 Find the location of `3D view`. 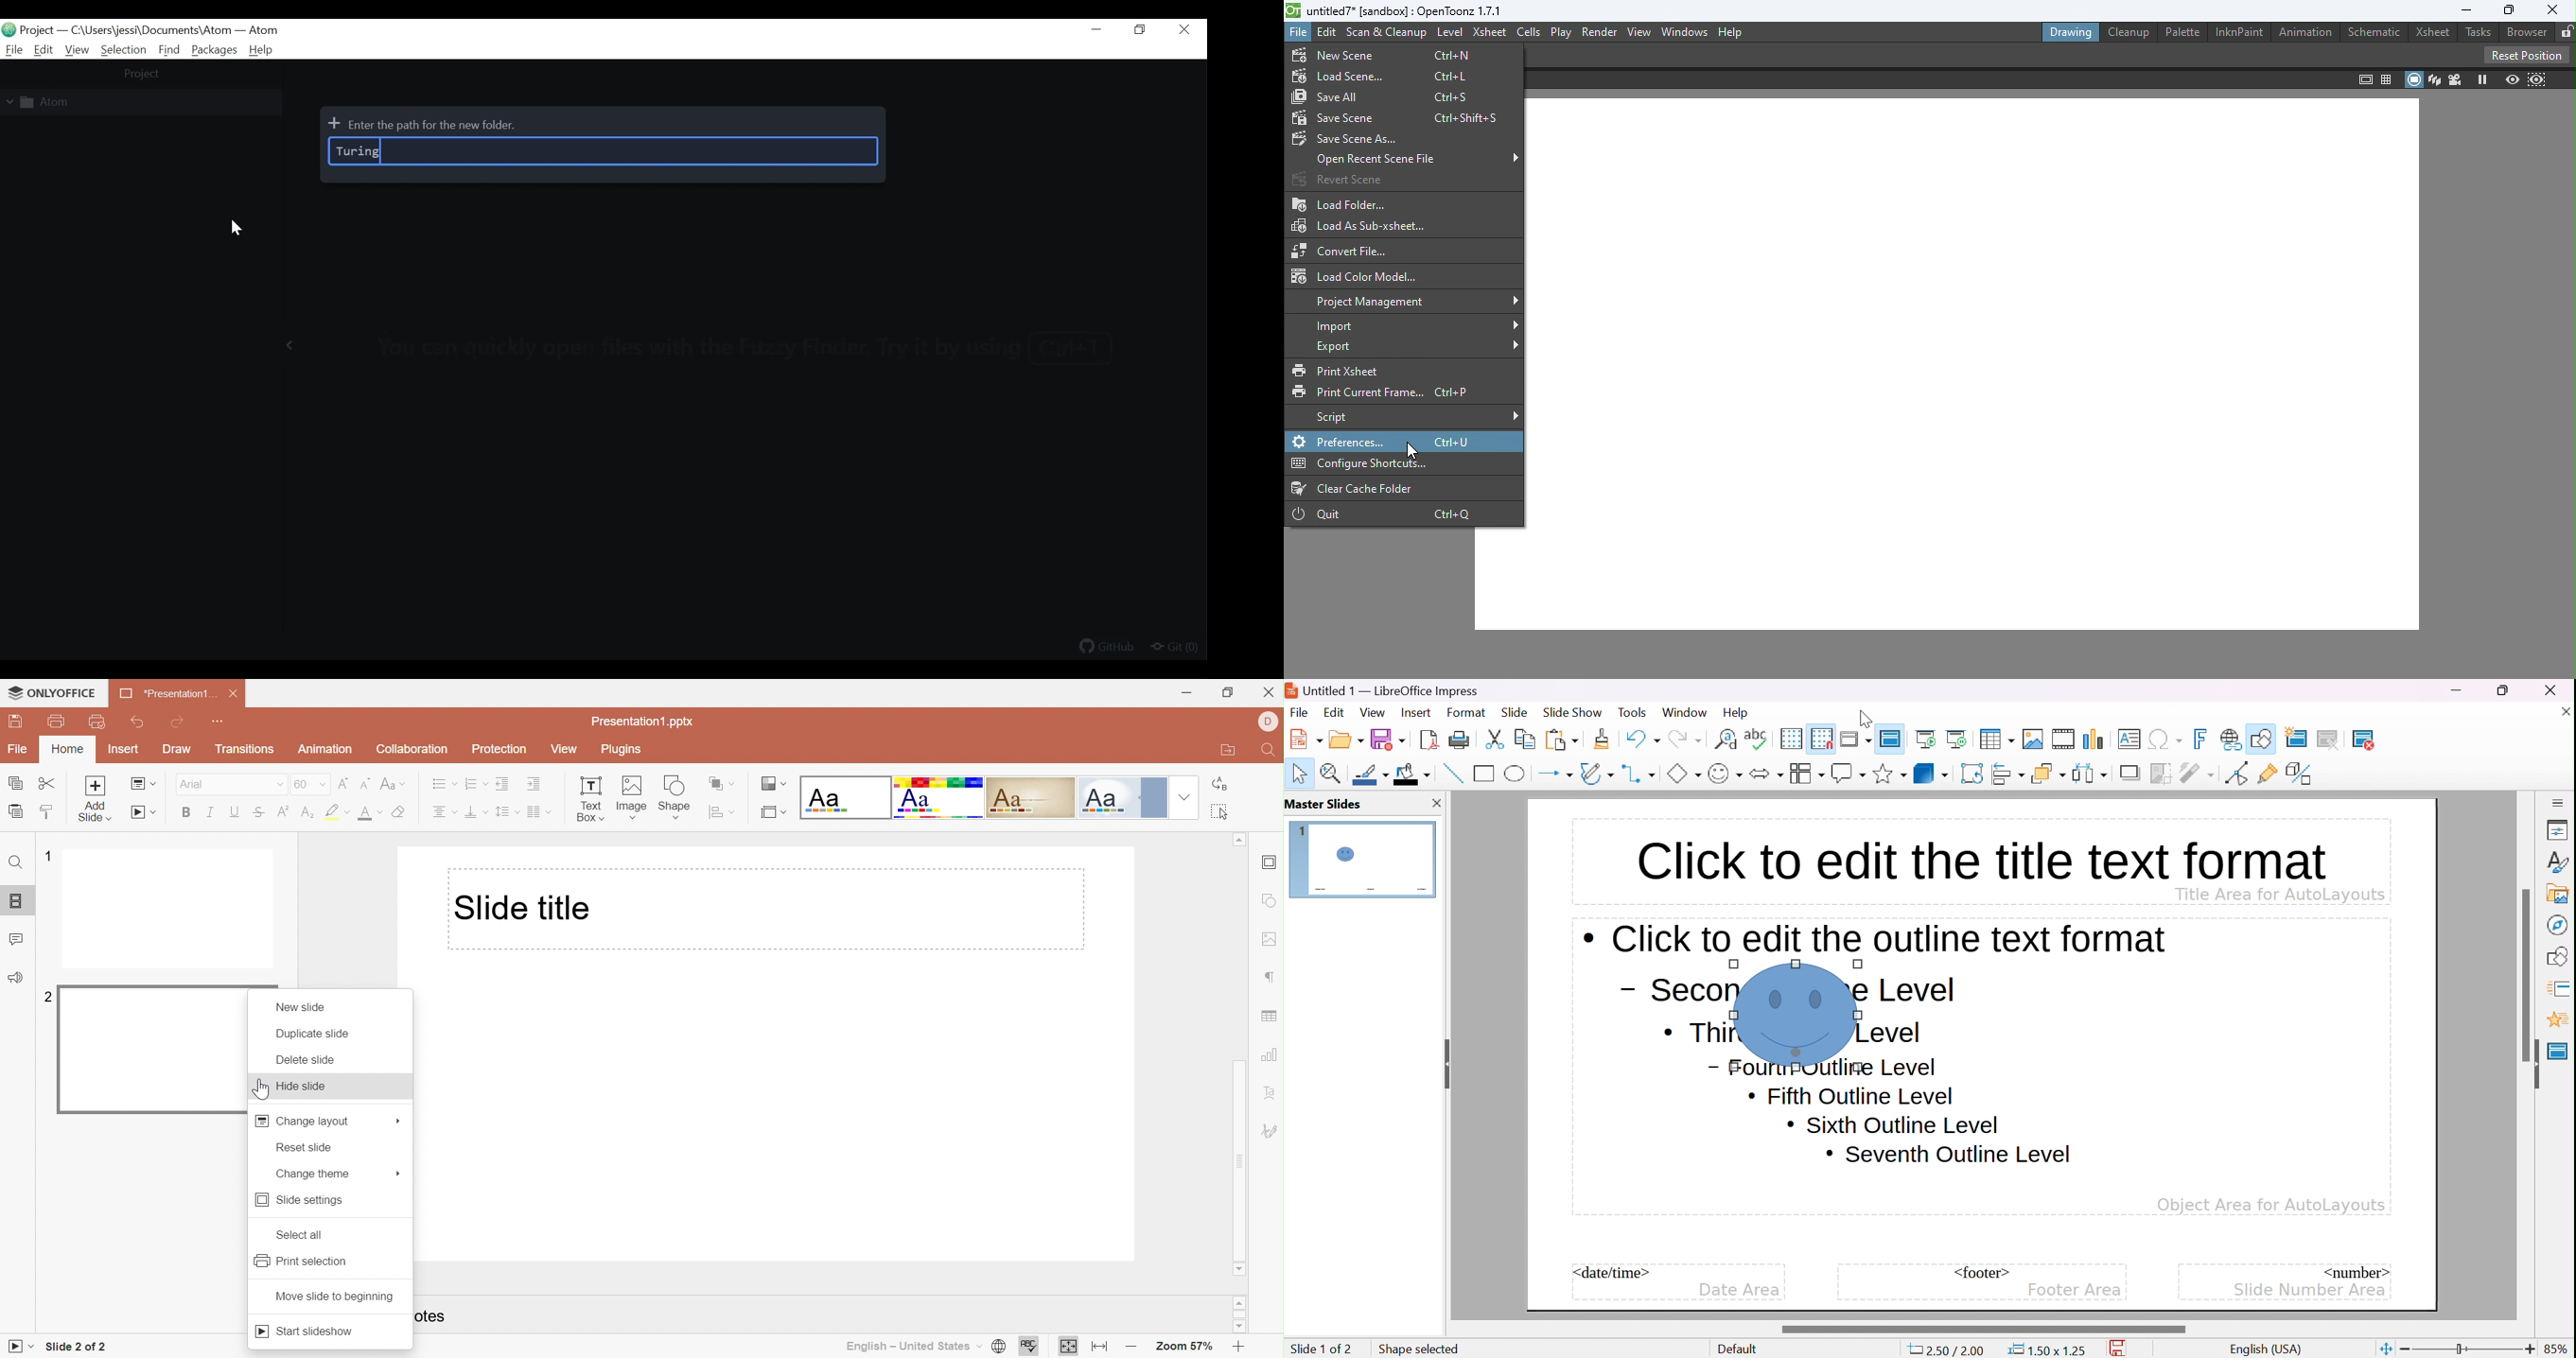

3D view is located at coordinates (2433, 78).